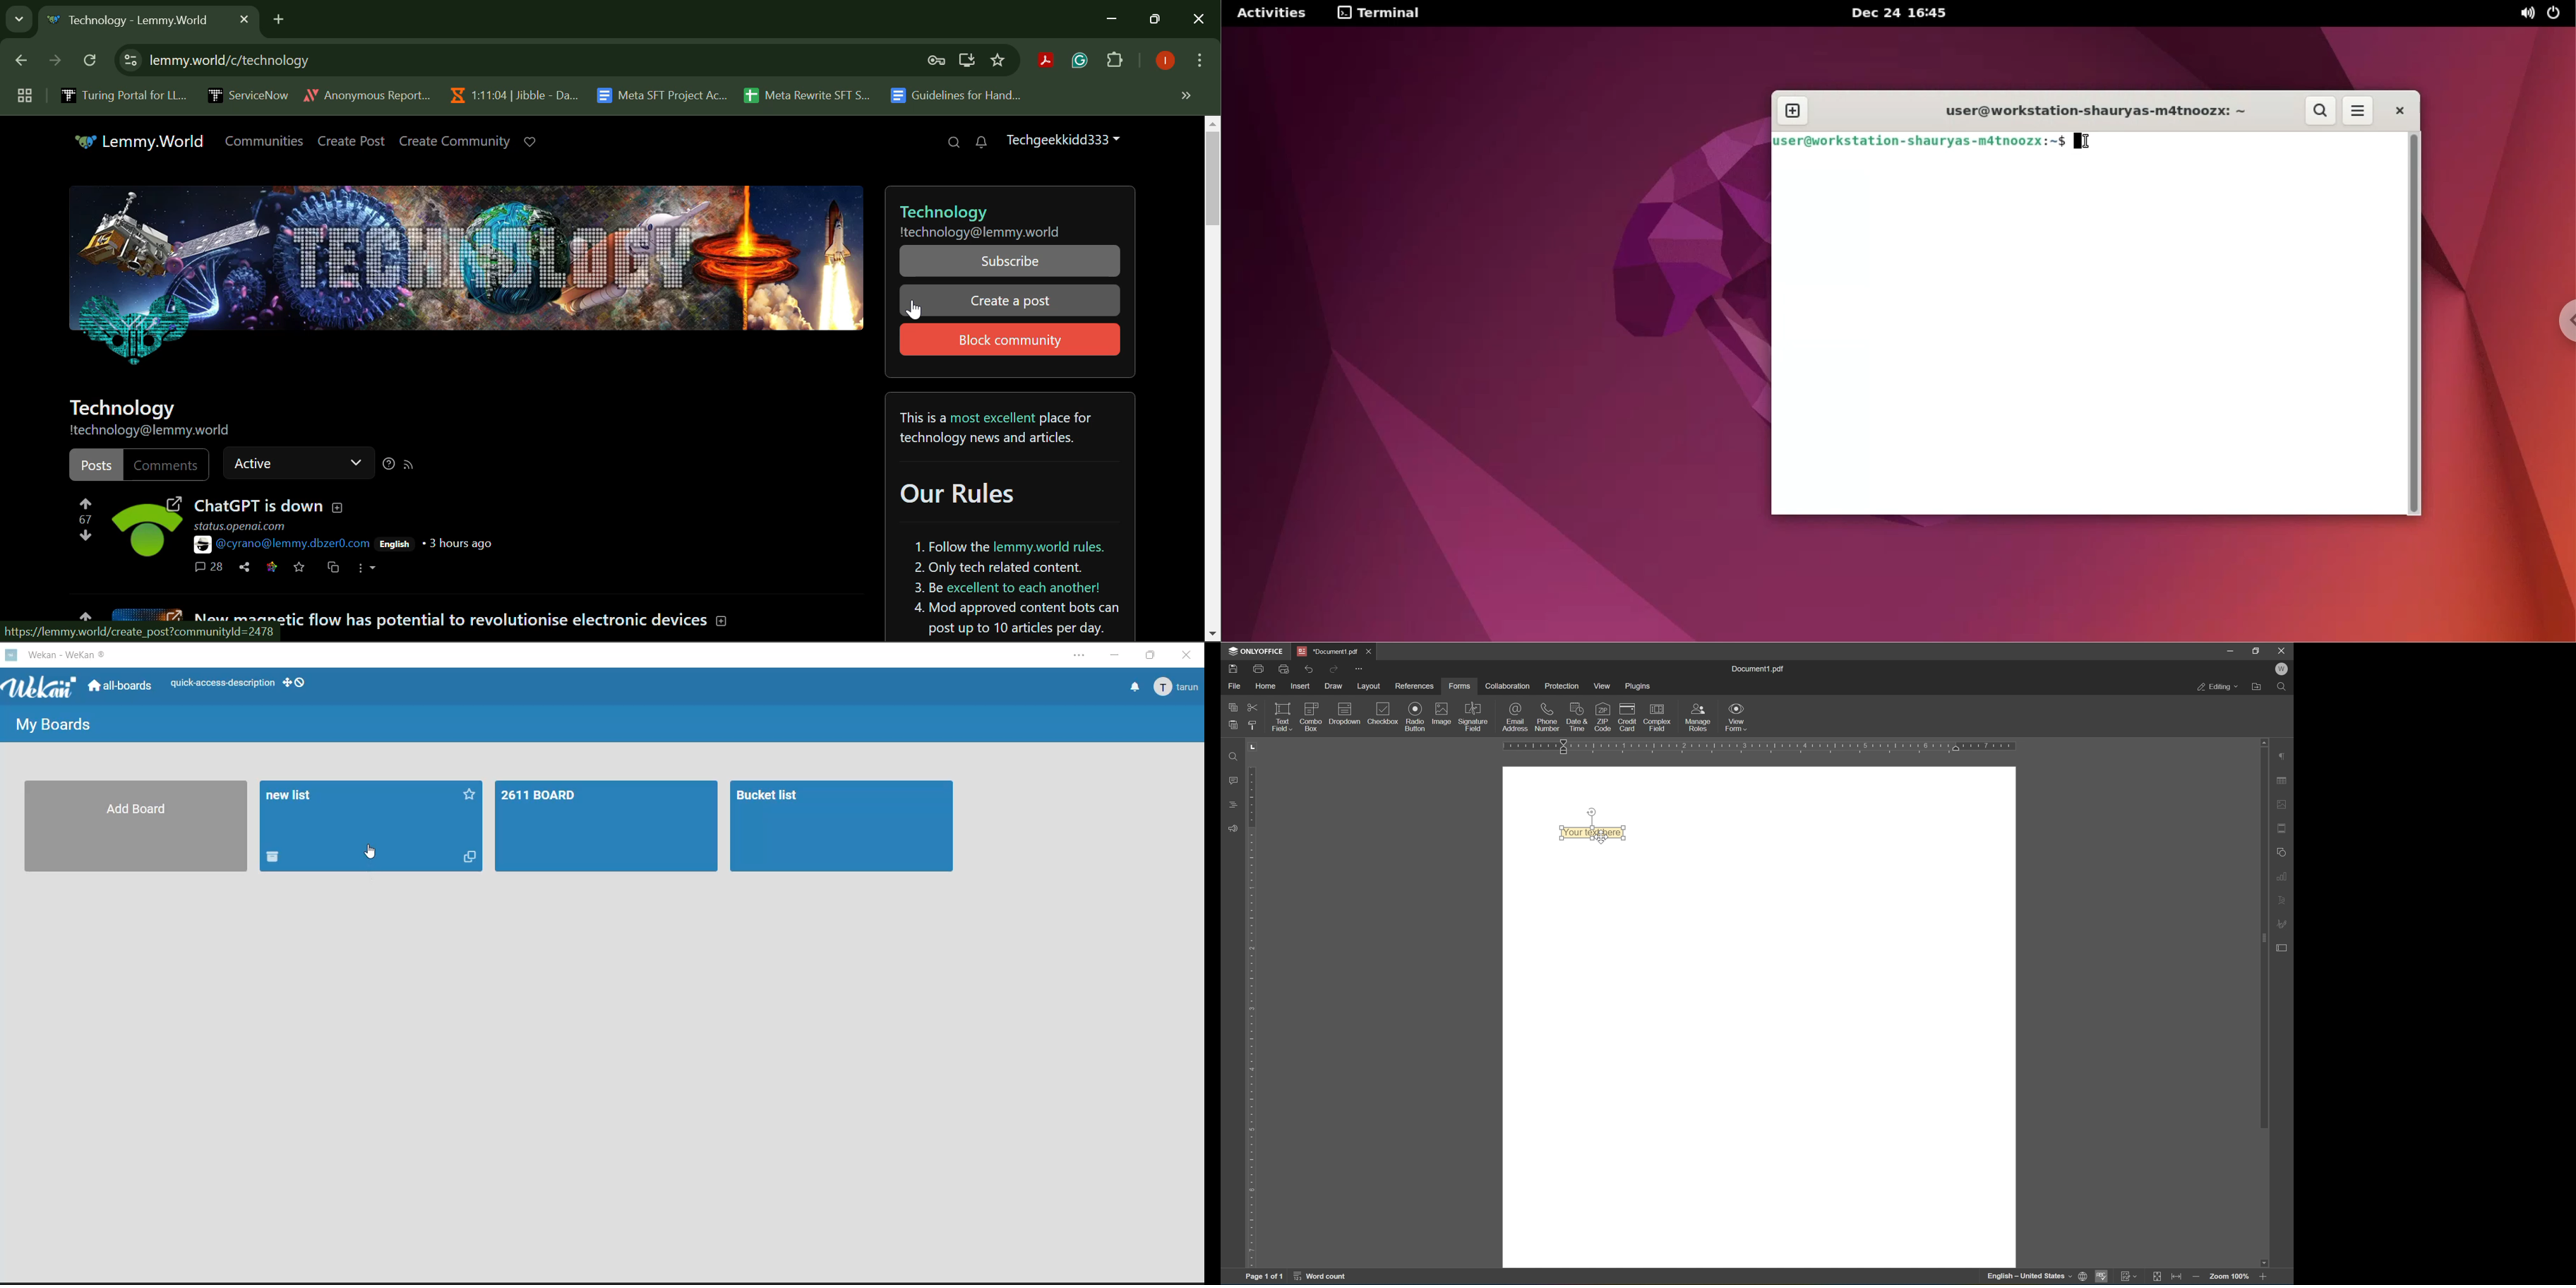 The image size is (2576, 1288). I want to click on new list, so click(349, 811).